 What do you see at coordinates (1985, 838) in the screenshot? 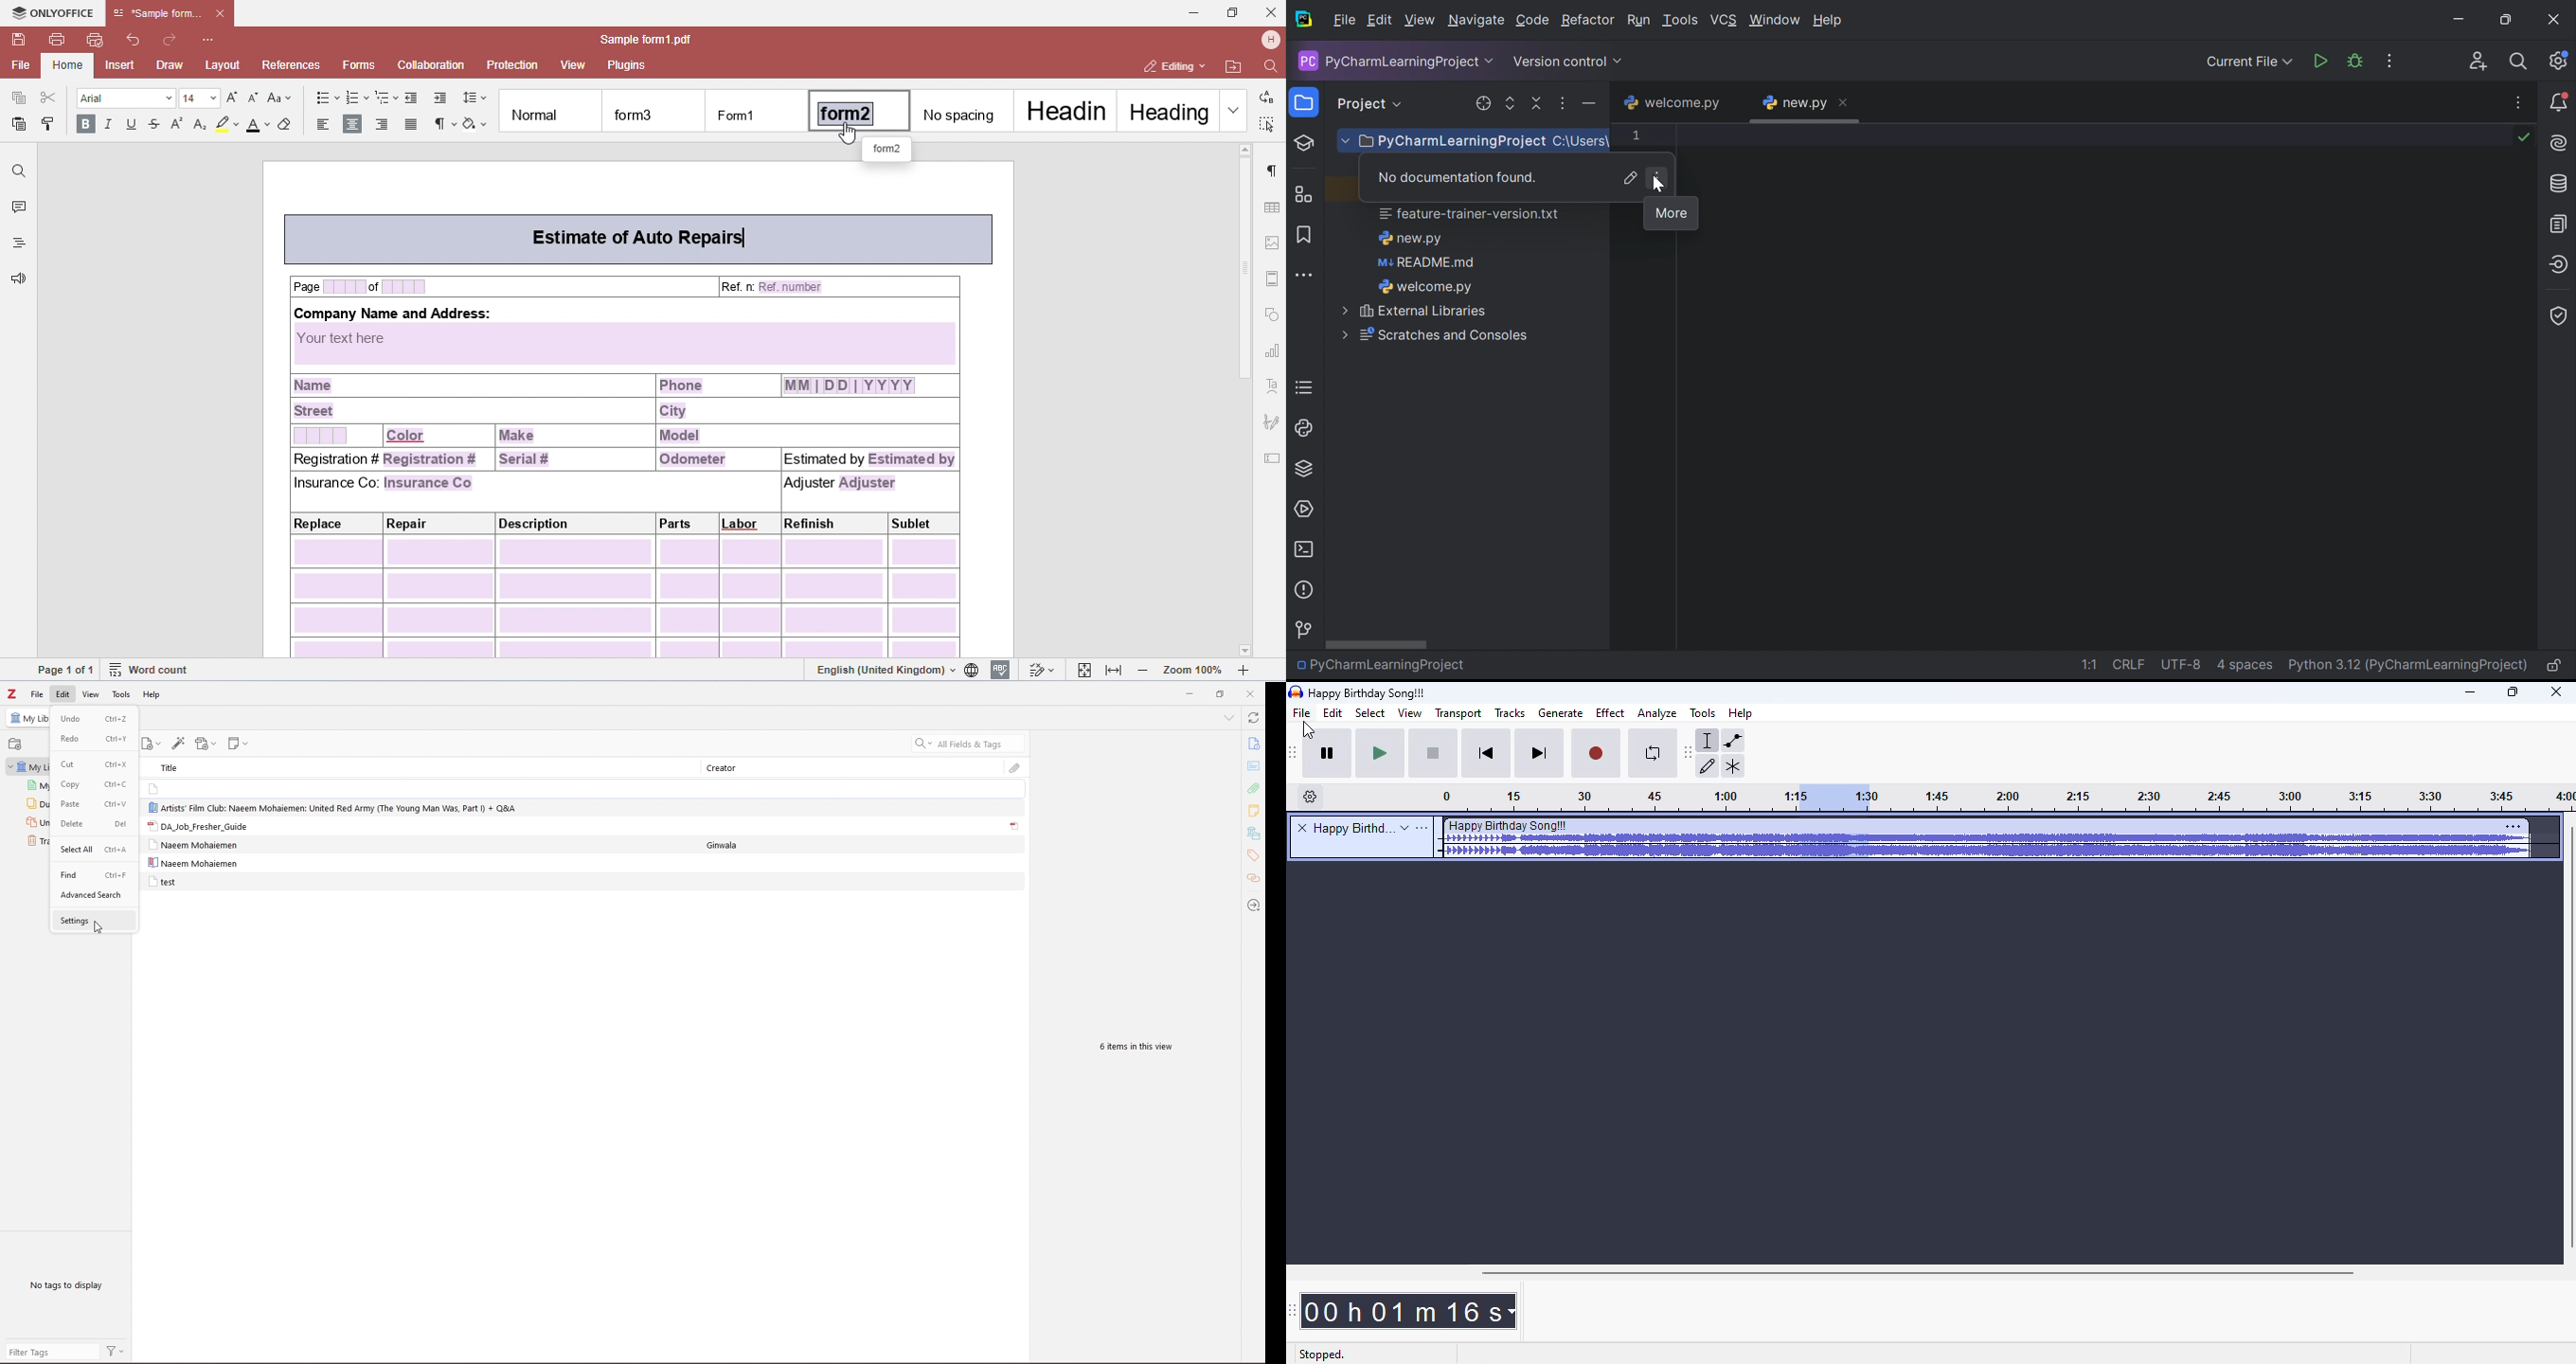
I see `audio track` at bounding box center [1985, 838].